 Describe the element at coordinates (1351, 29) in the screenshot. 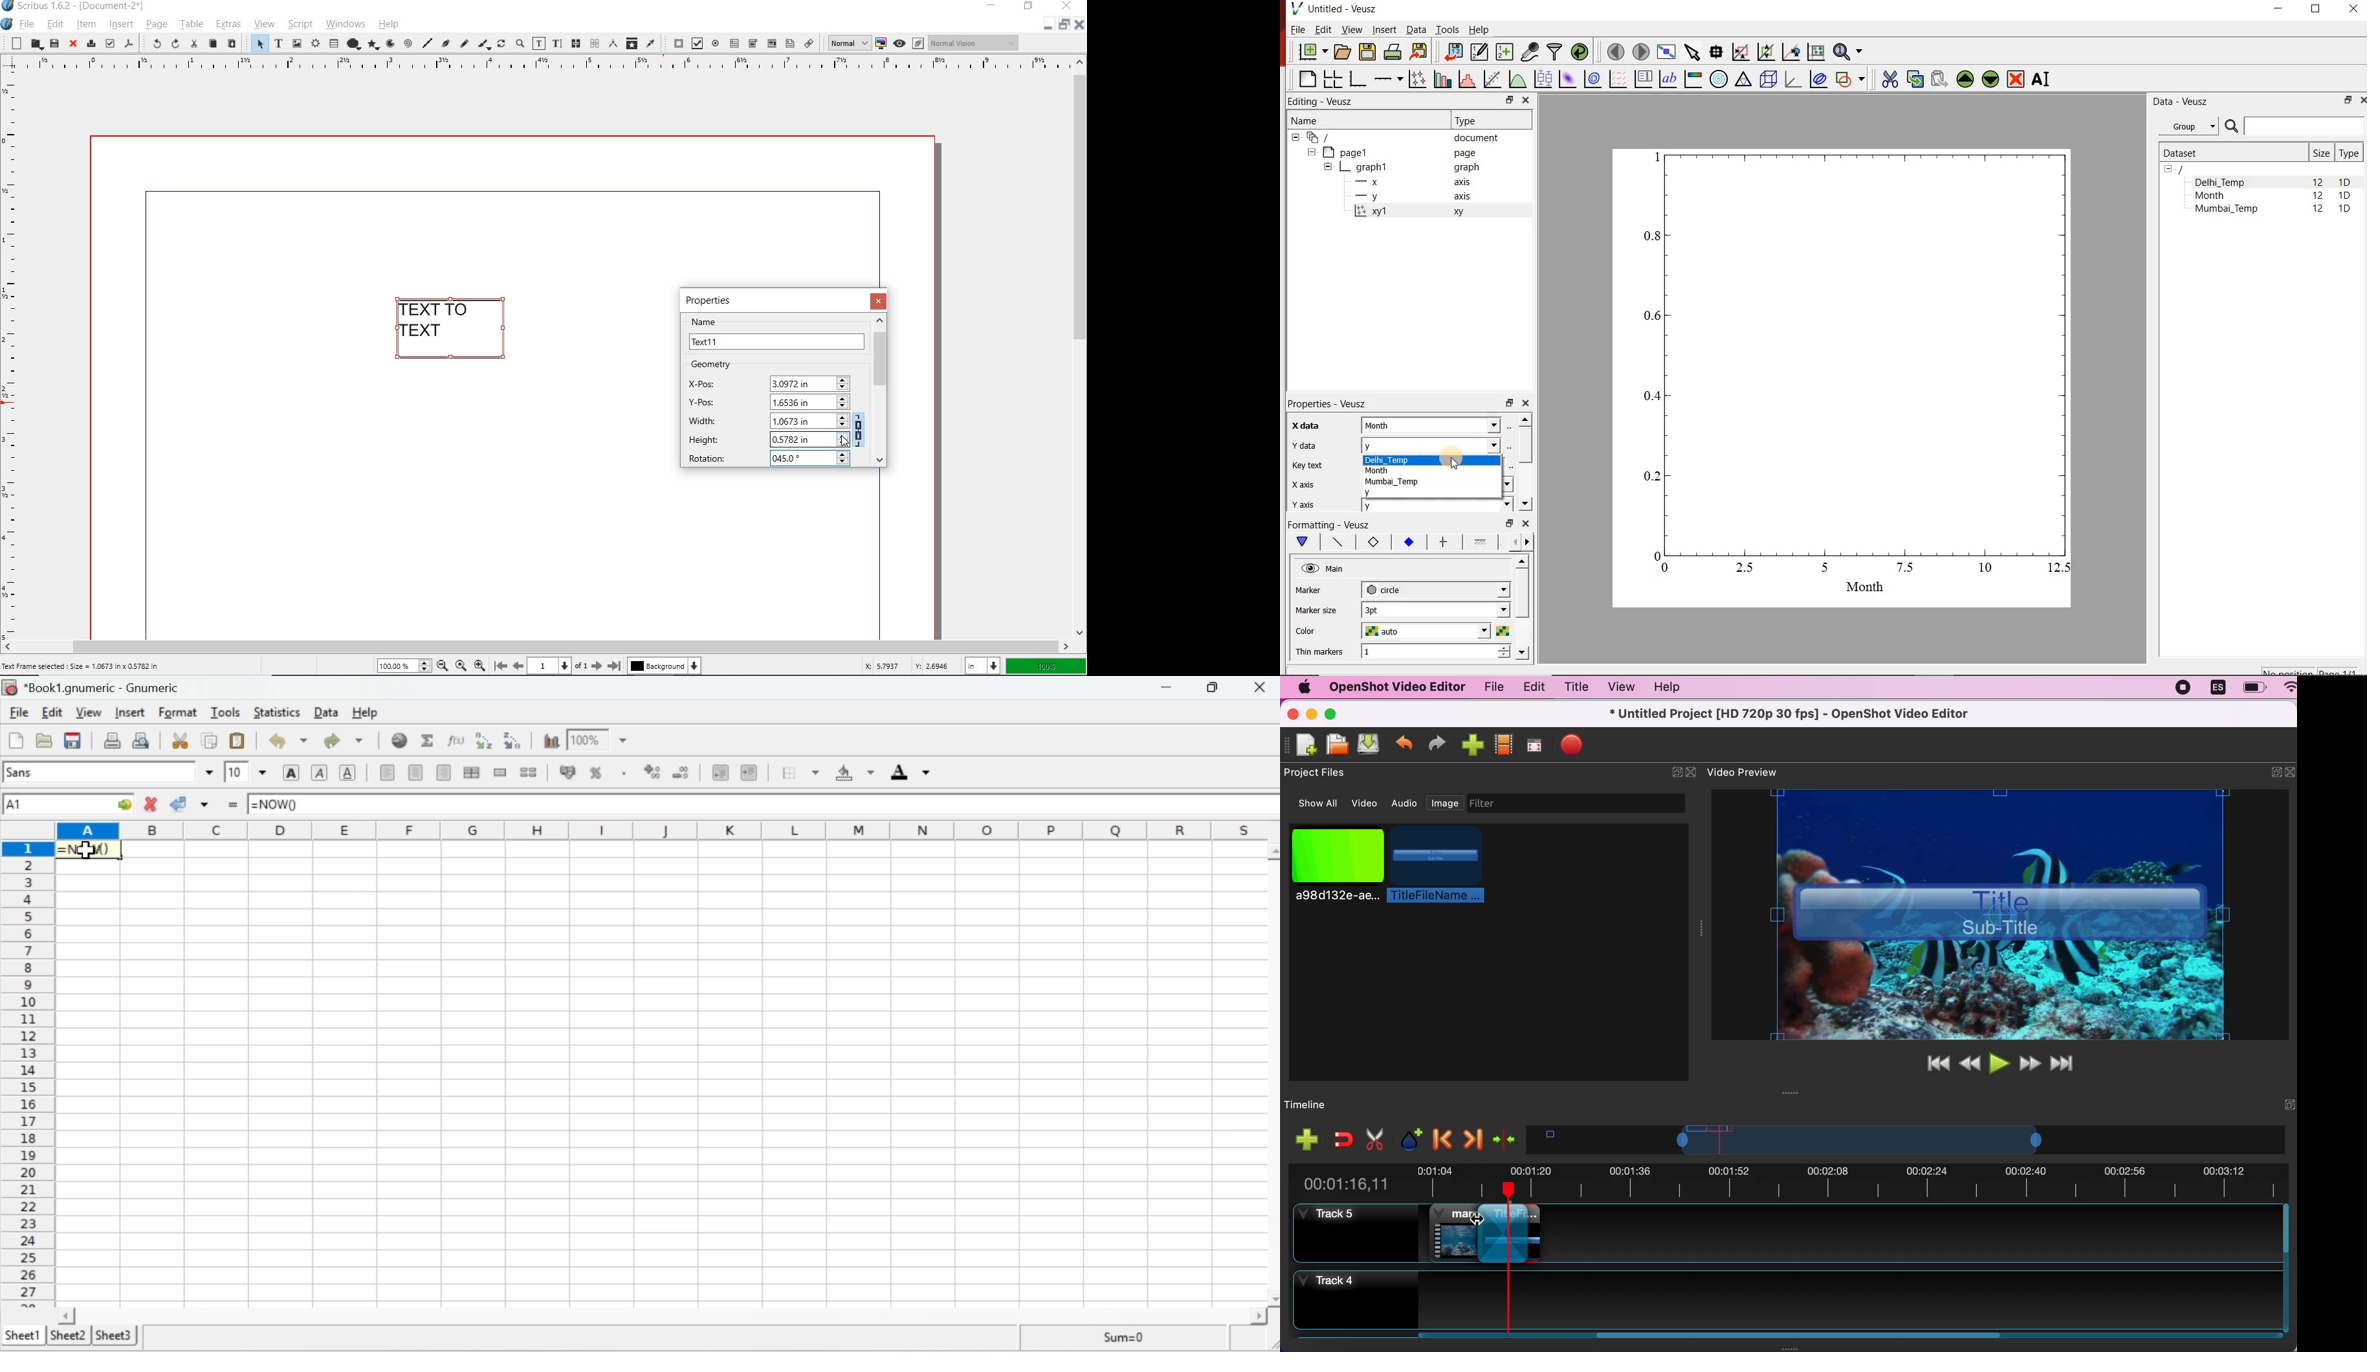

I see `View` at that location.